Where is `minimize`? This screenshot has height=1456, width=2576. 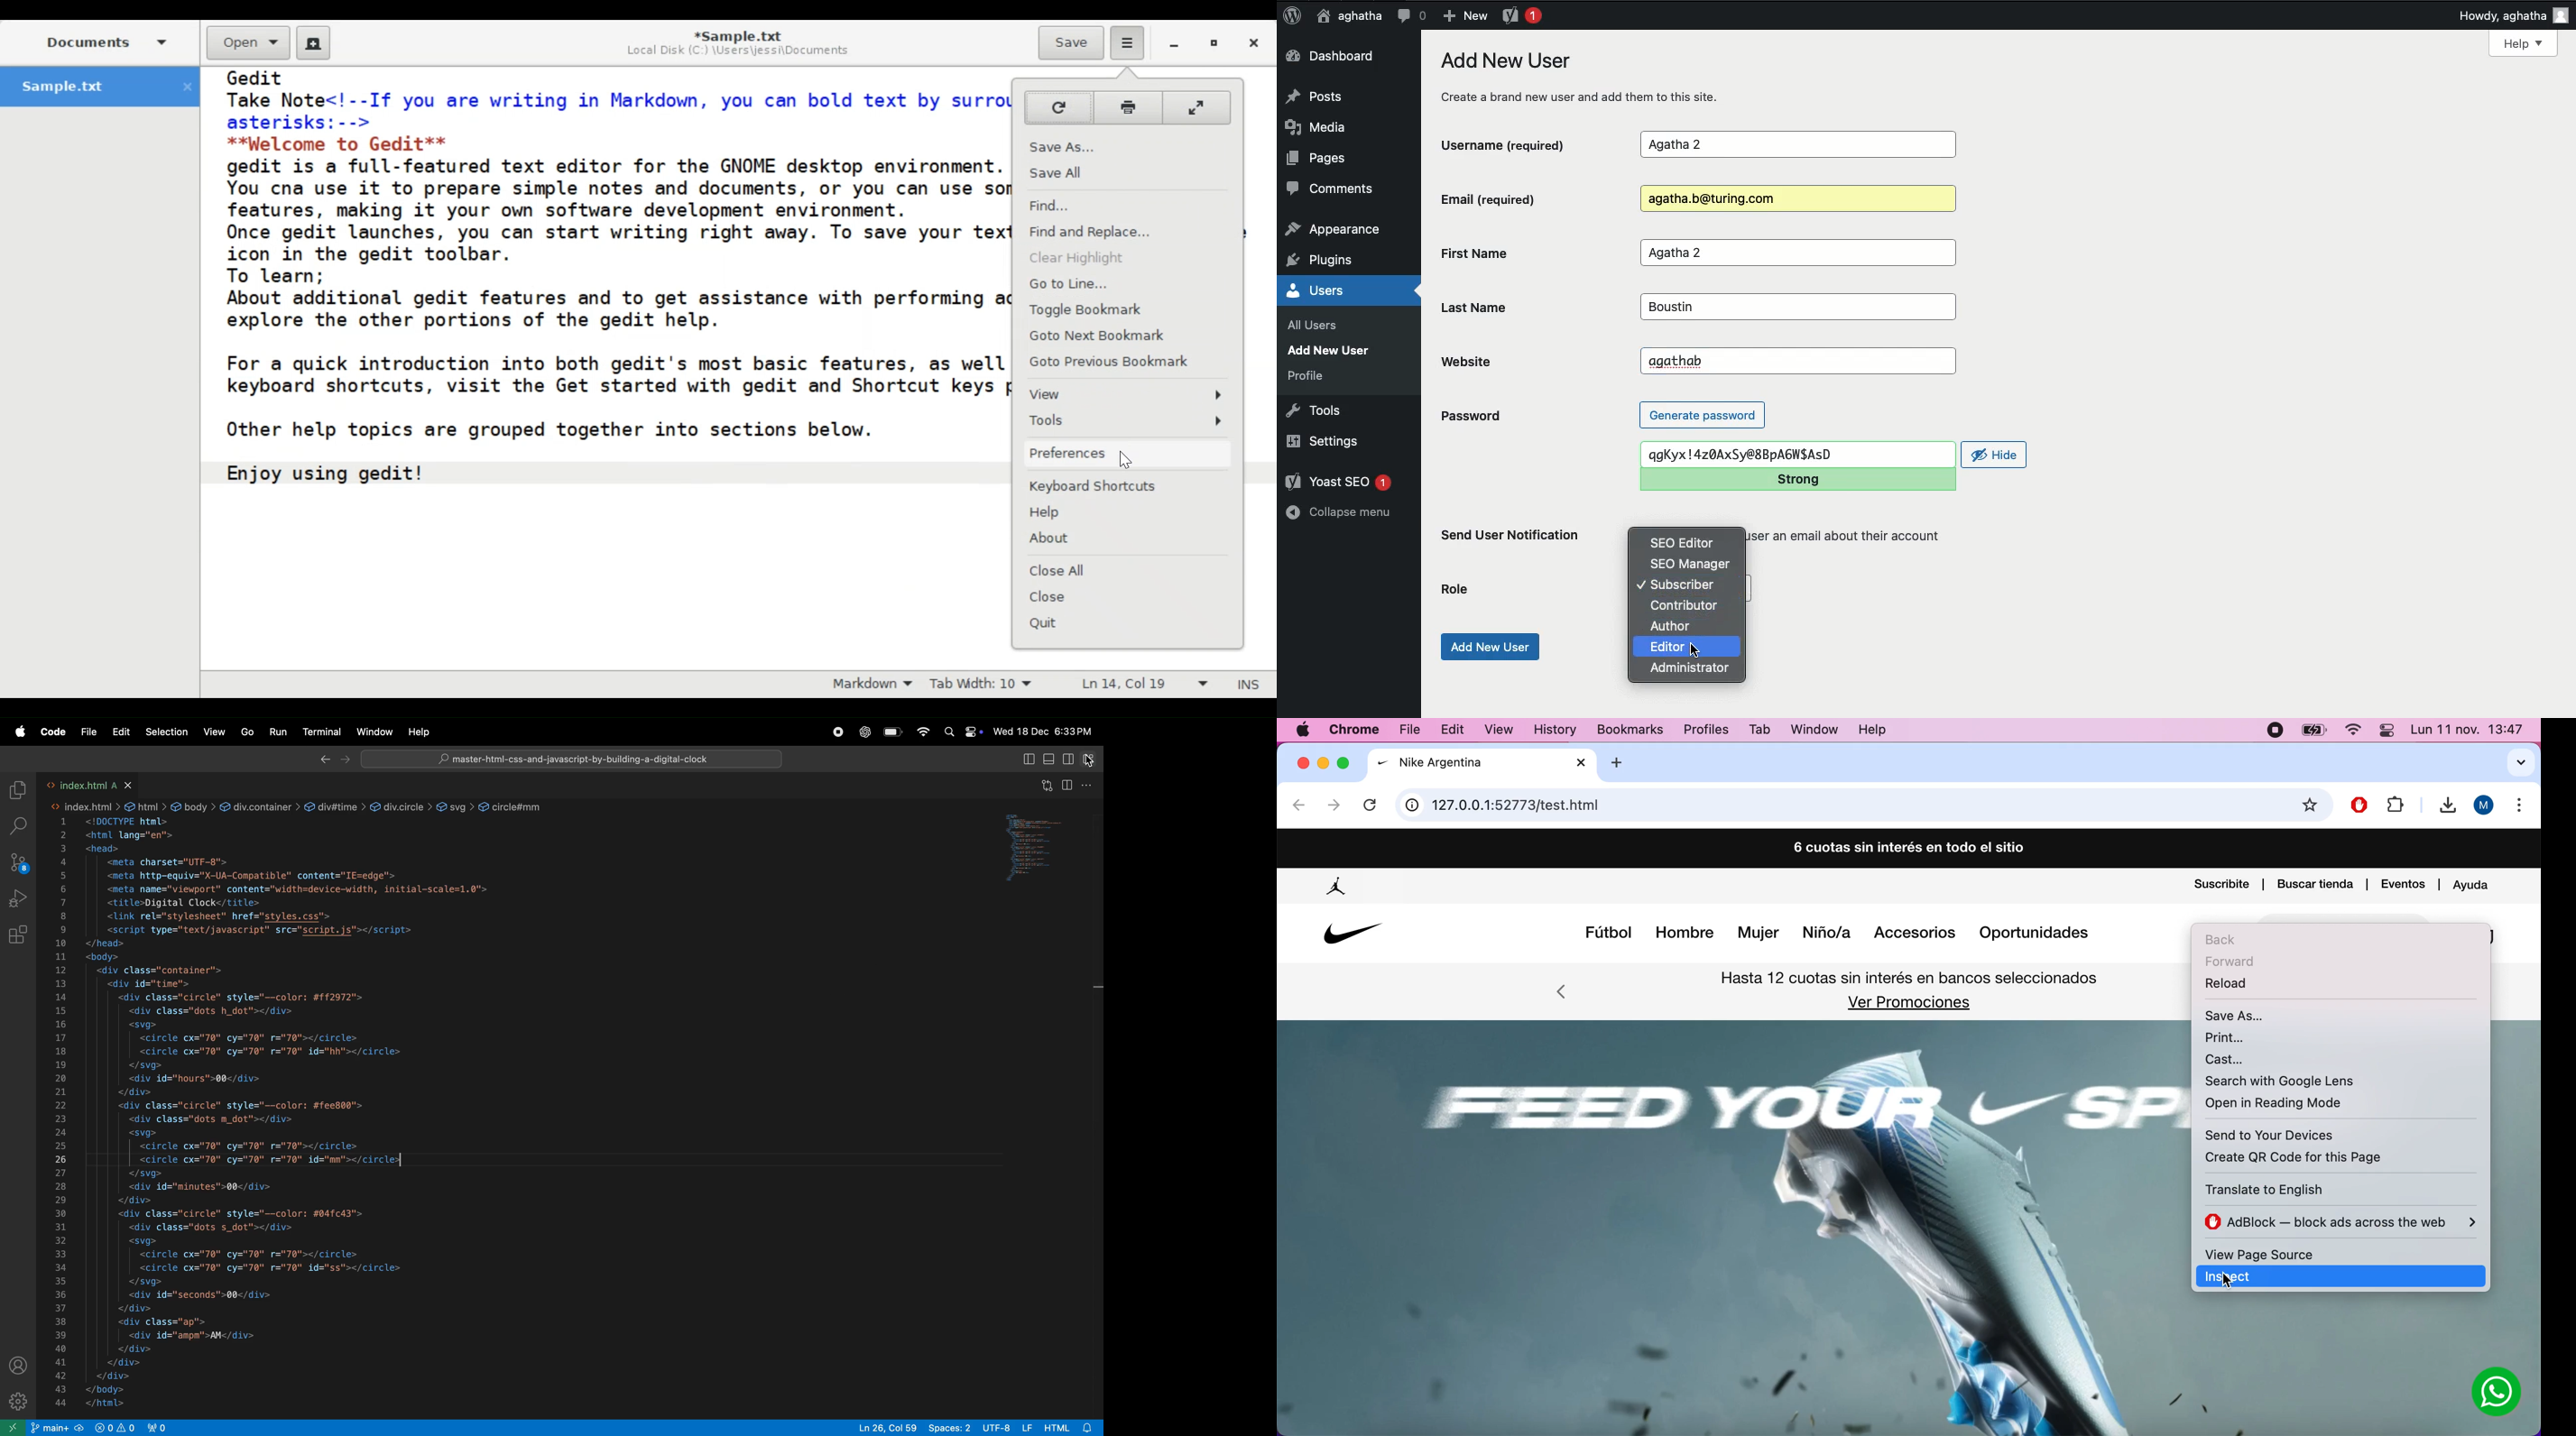 minimize is located at coordinates (1324, 764).